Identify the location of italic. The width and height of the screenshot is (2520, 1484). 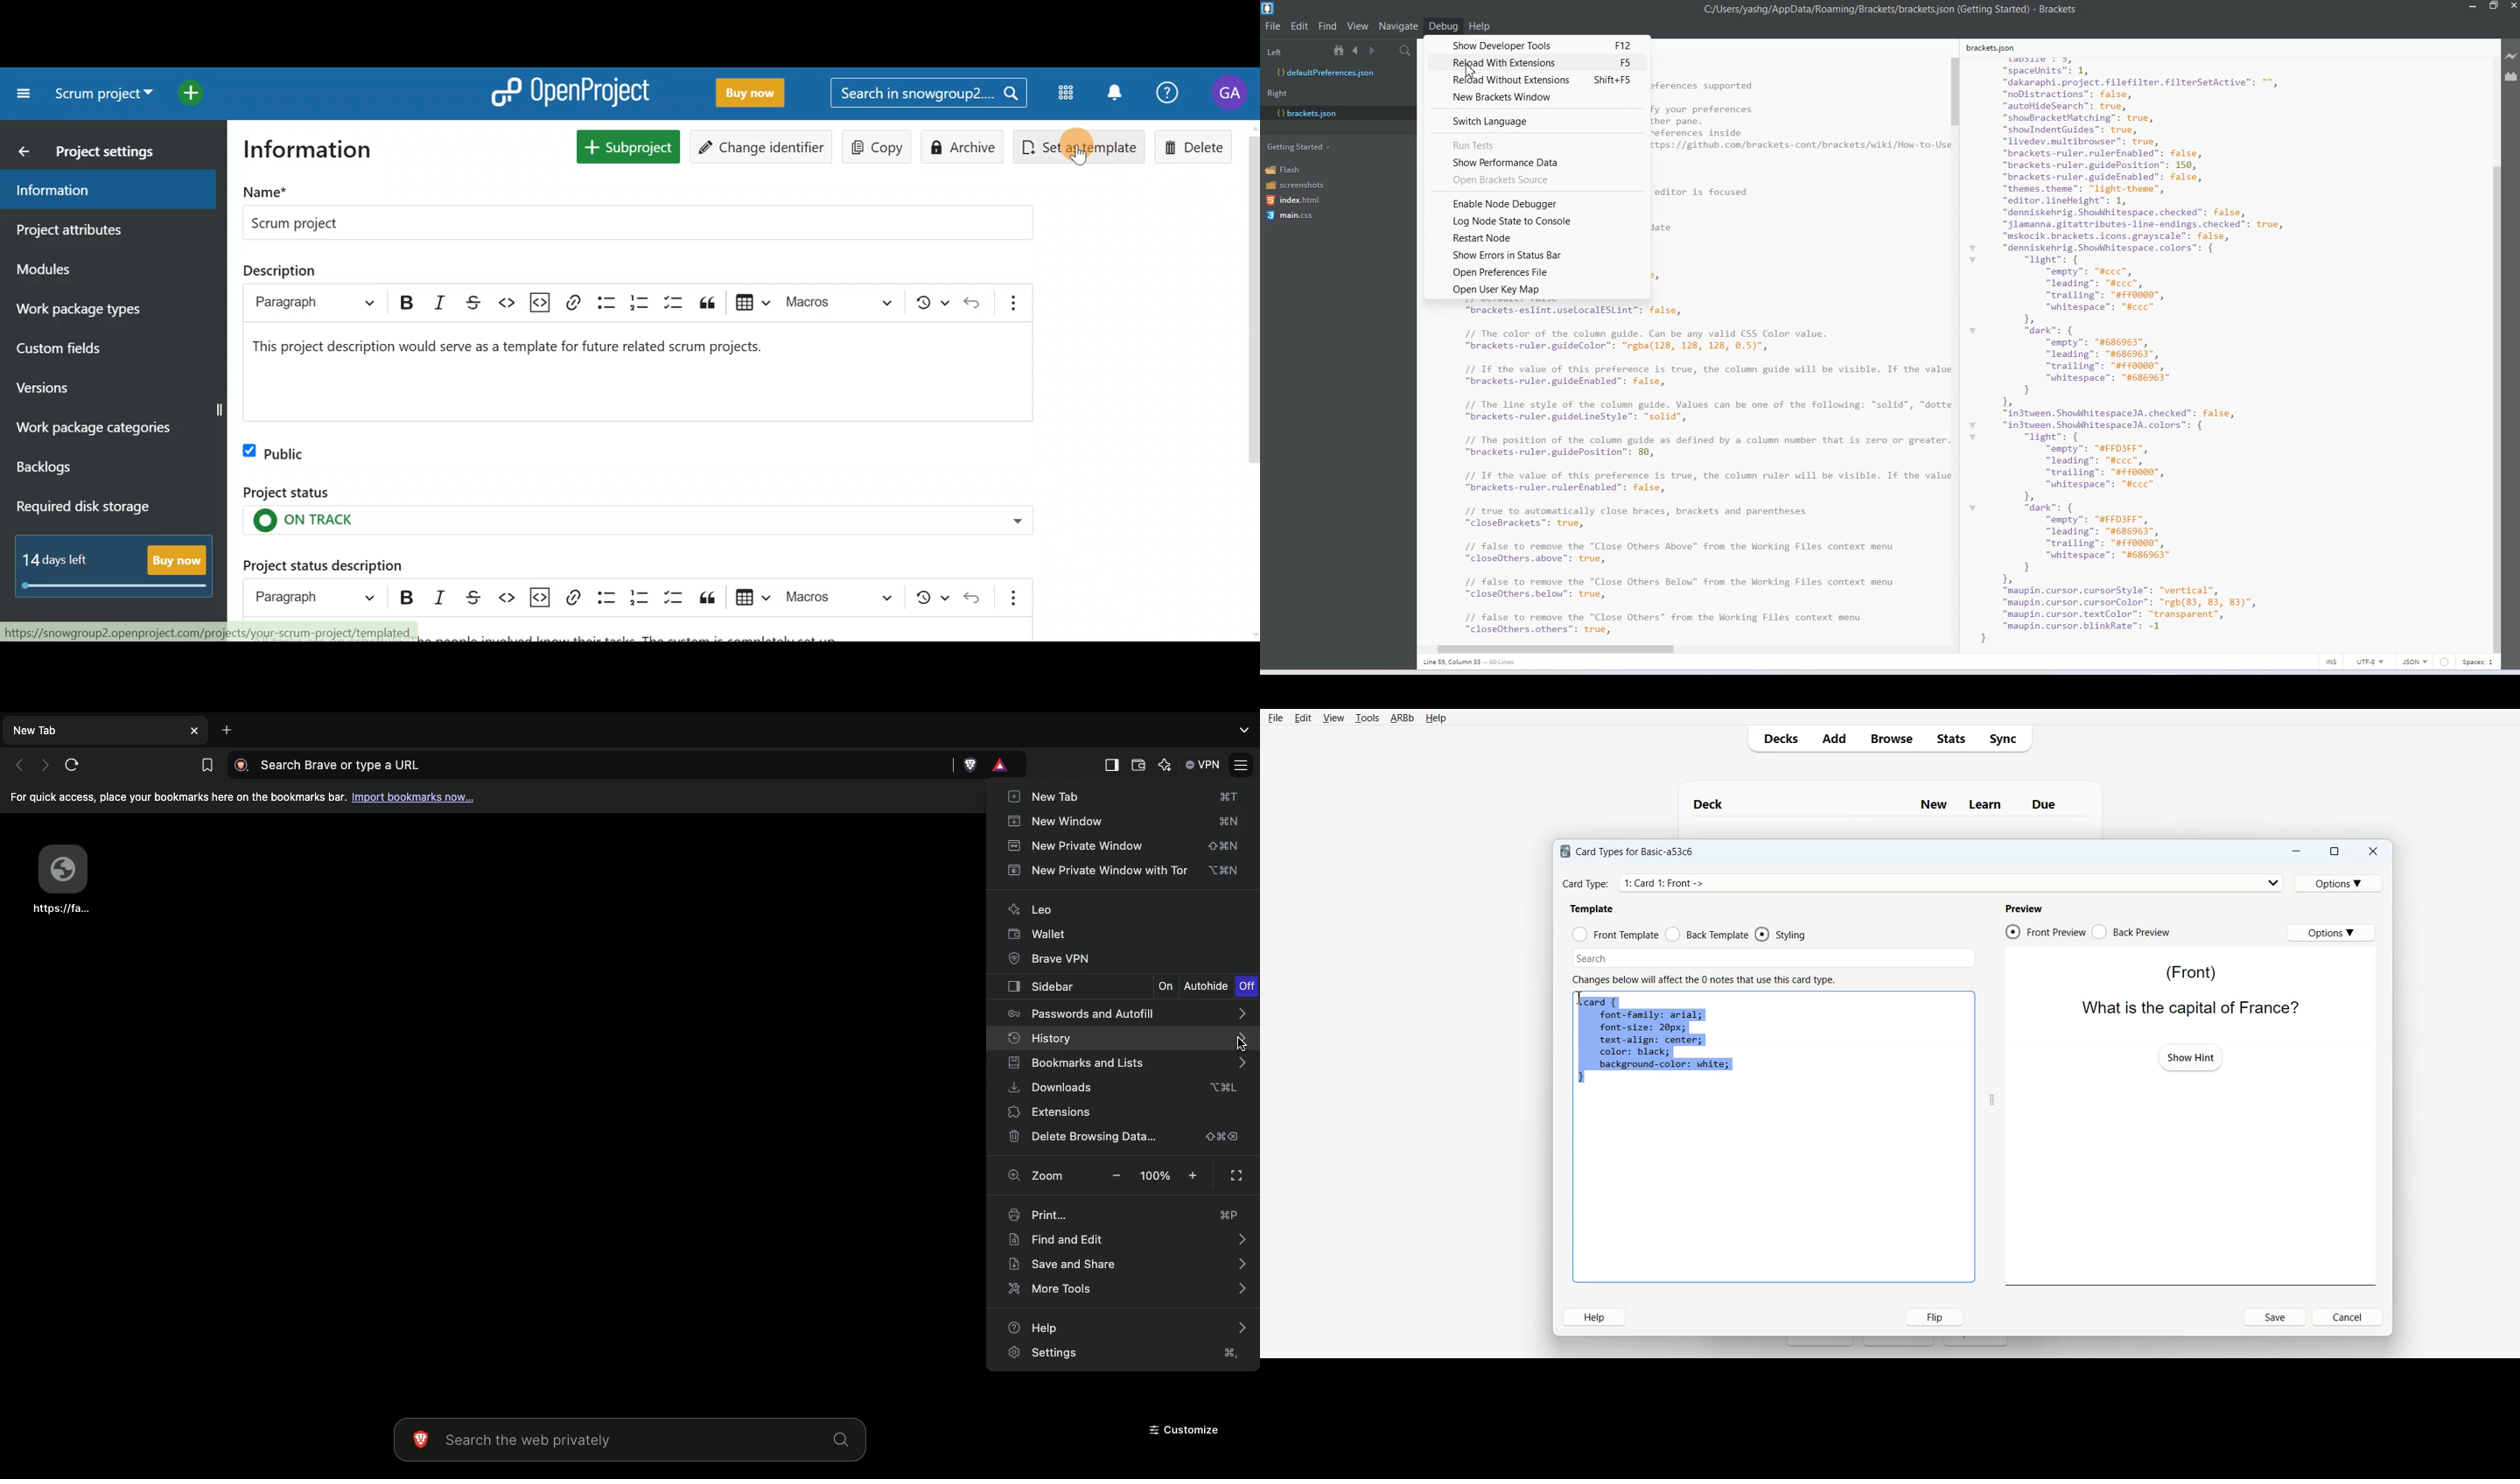
(439, 302).